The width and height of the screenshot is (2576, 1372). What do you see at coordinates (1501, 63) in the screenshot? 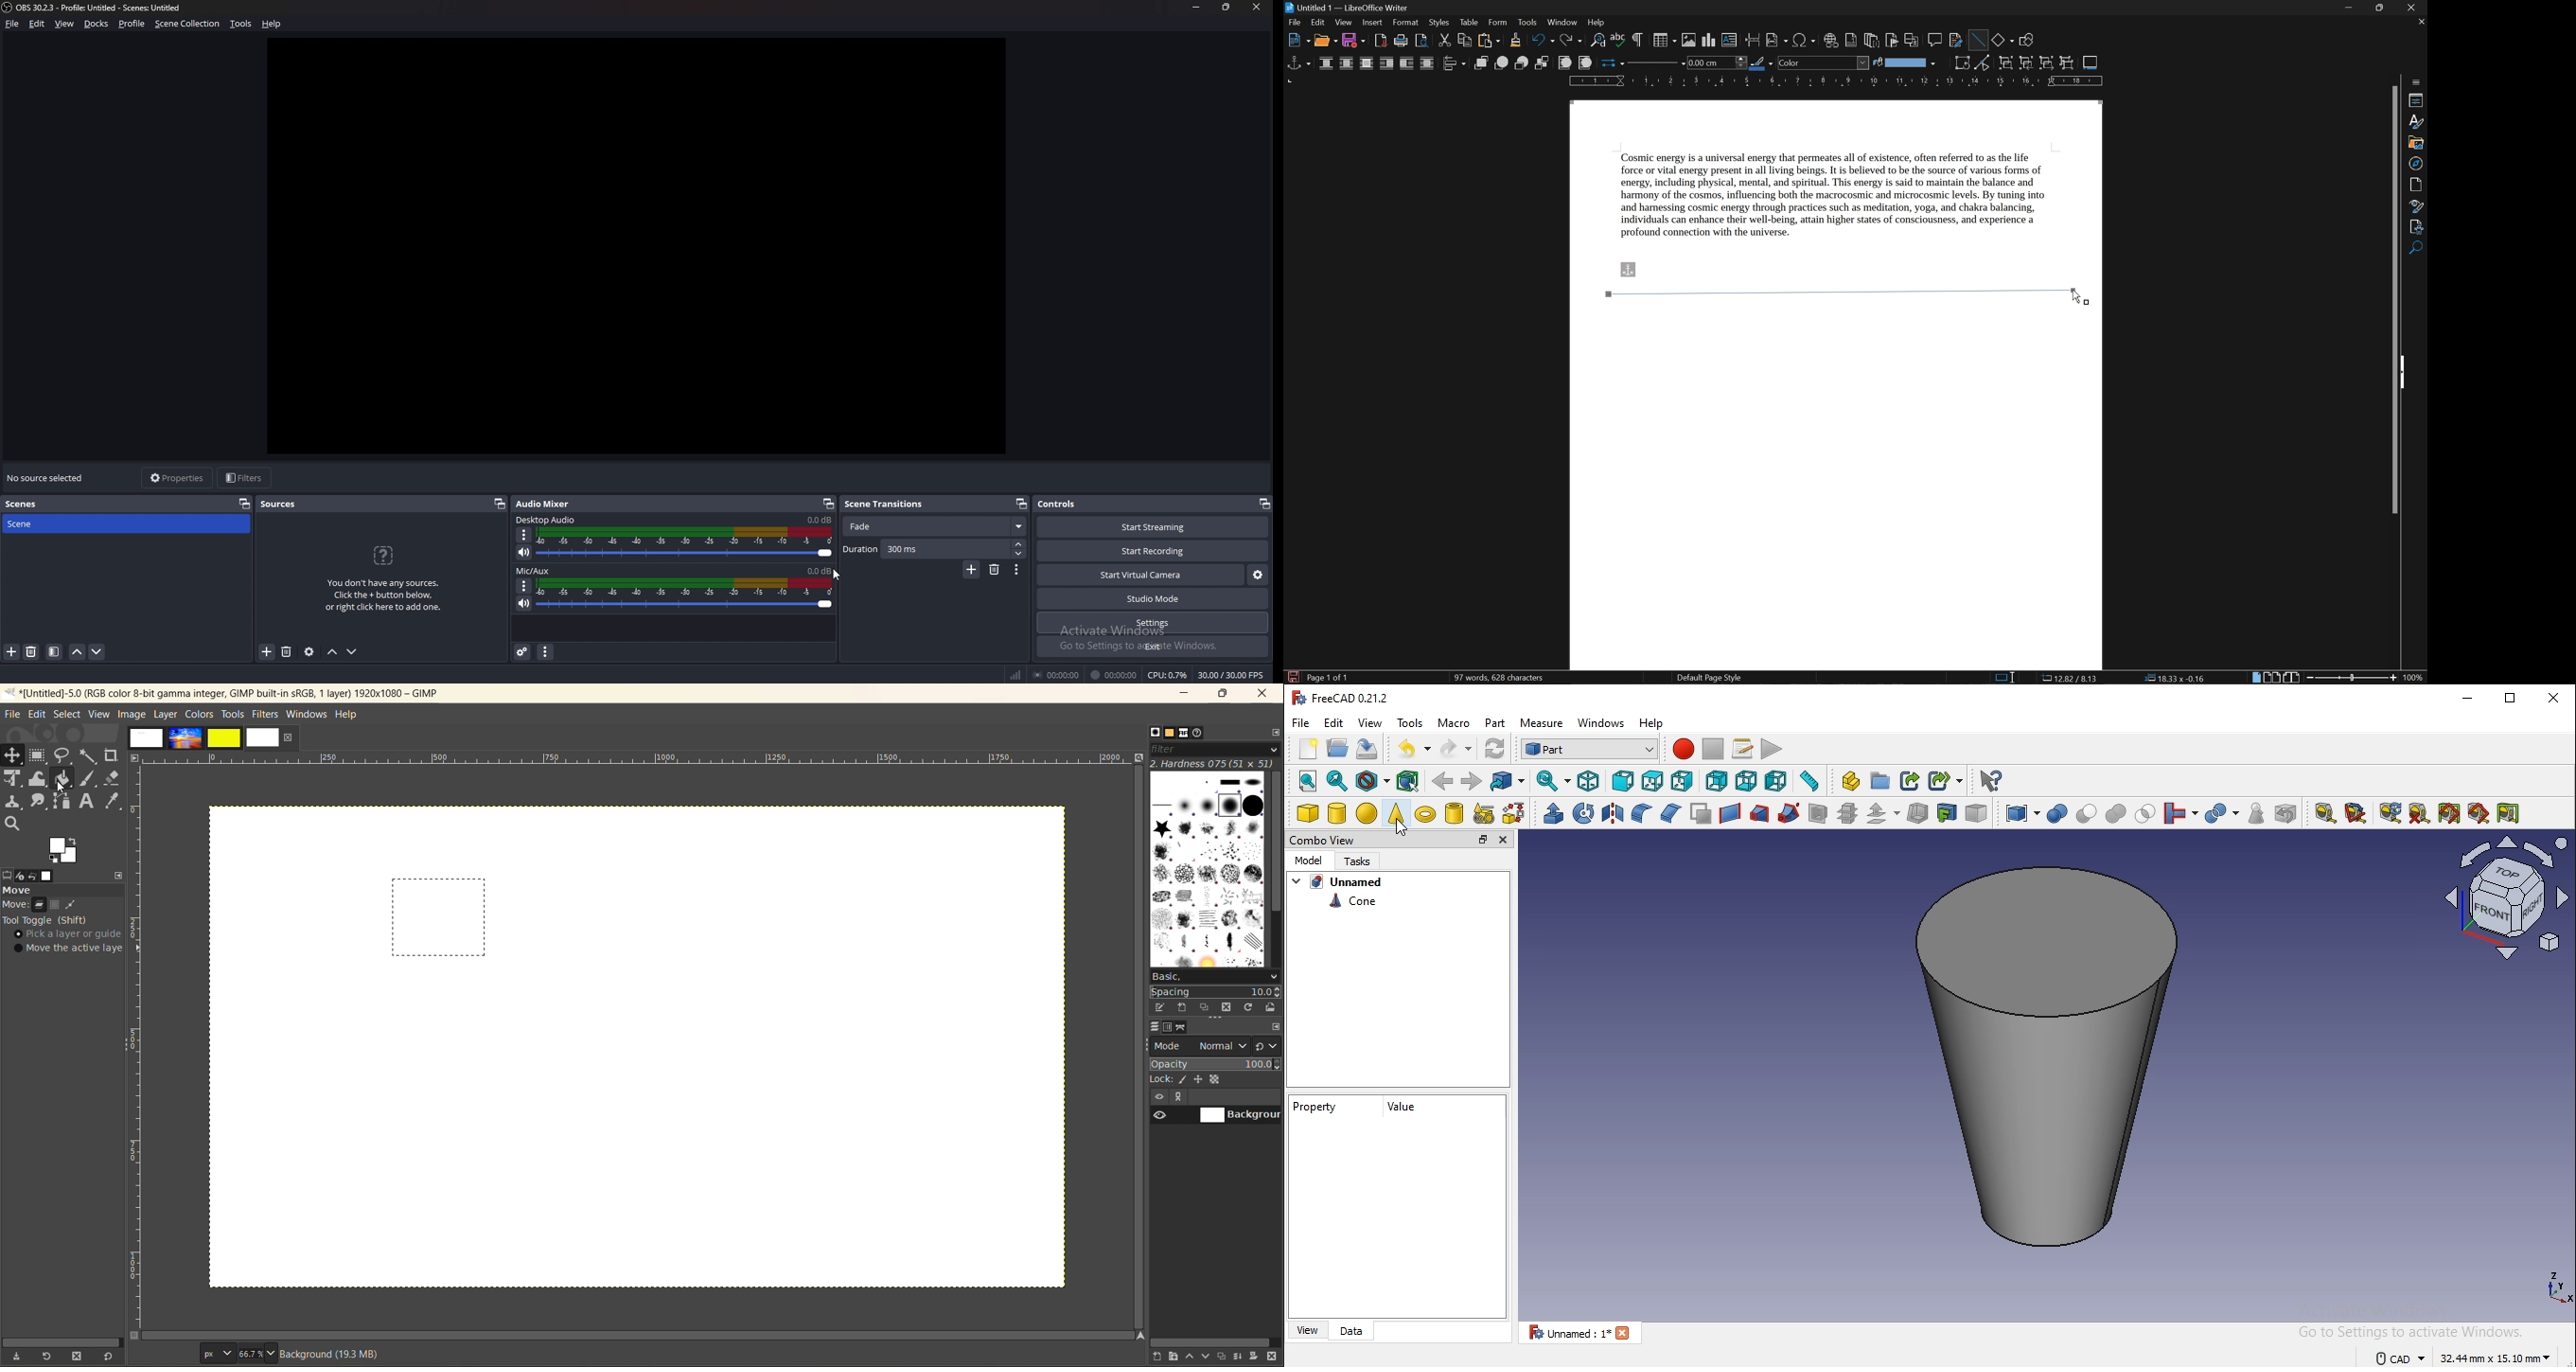
I see `forward one` at bounding box center [1501, 63].